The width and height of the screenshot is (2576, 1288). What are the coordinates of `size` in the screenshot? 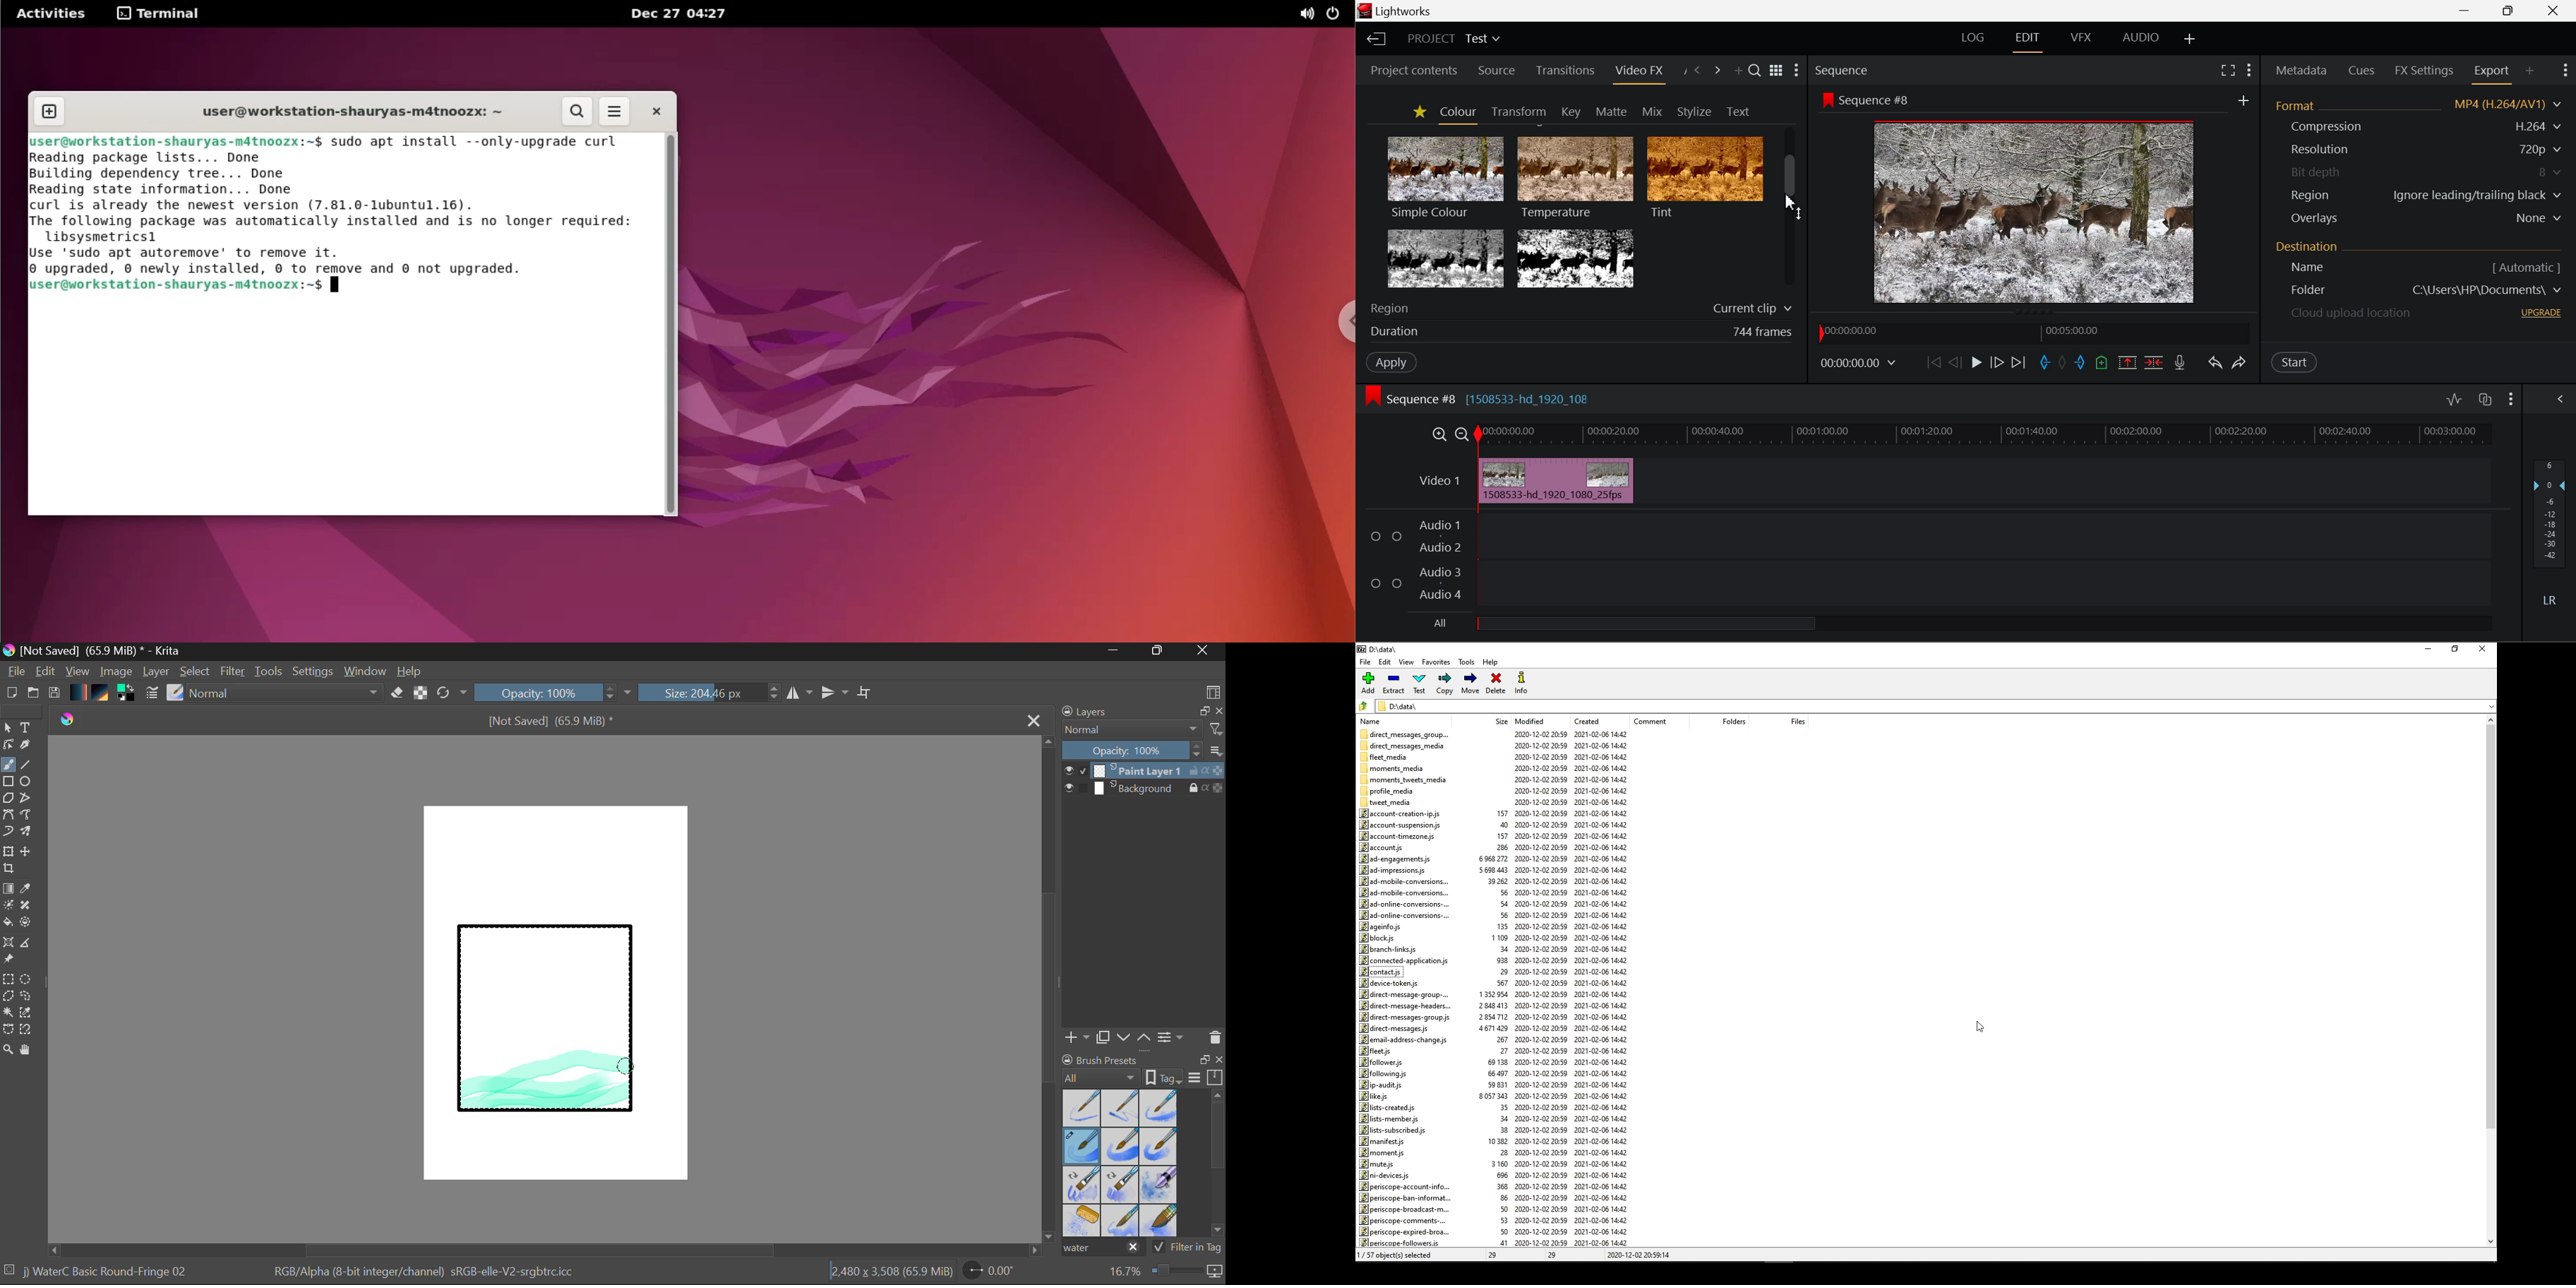 It's located at (1495, 1018).